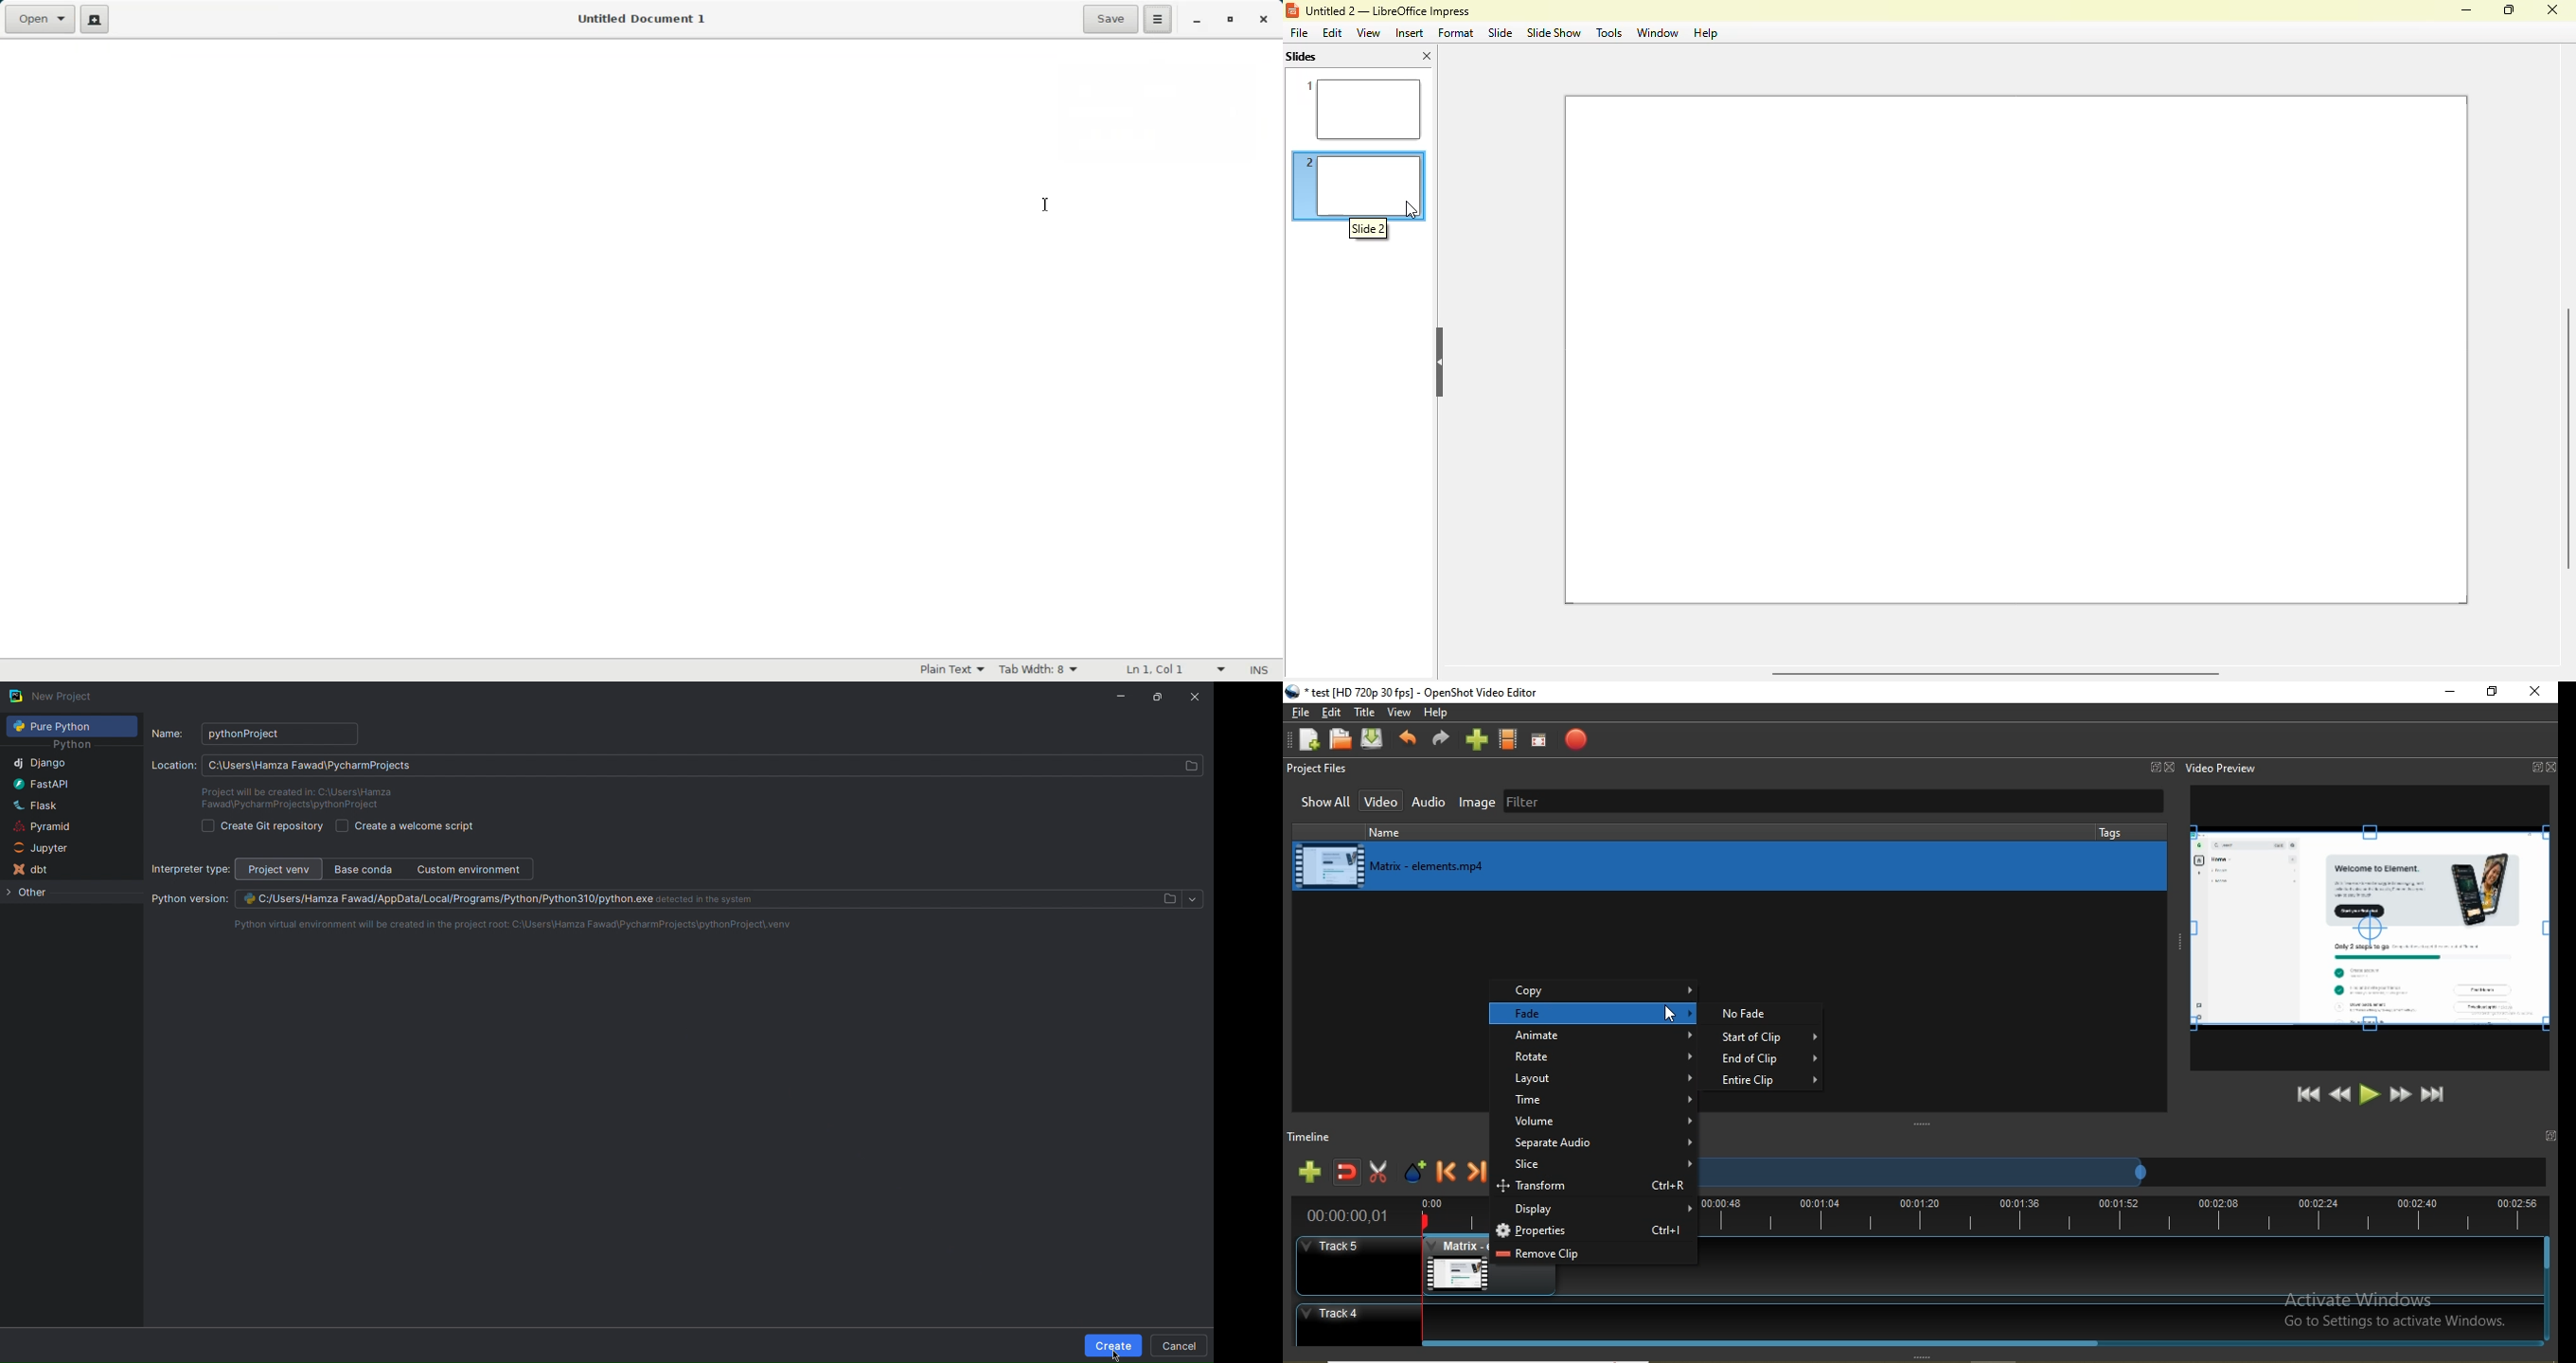 Image resolution: width=2576 pixels, height=1372 pixels. Describe the element at coordinates (1120, 1353) in the screenshot. I see `Cursor` at that location.